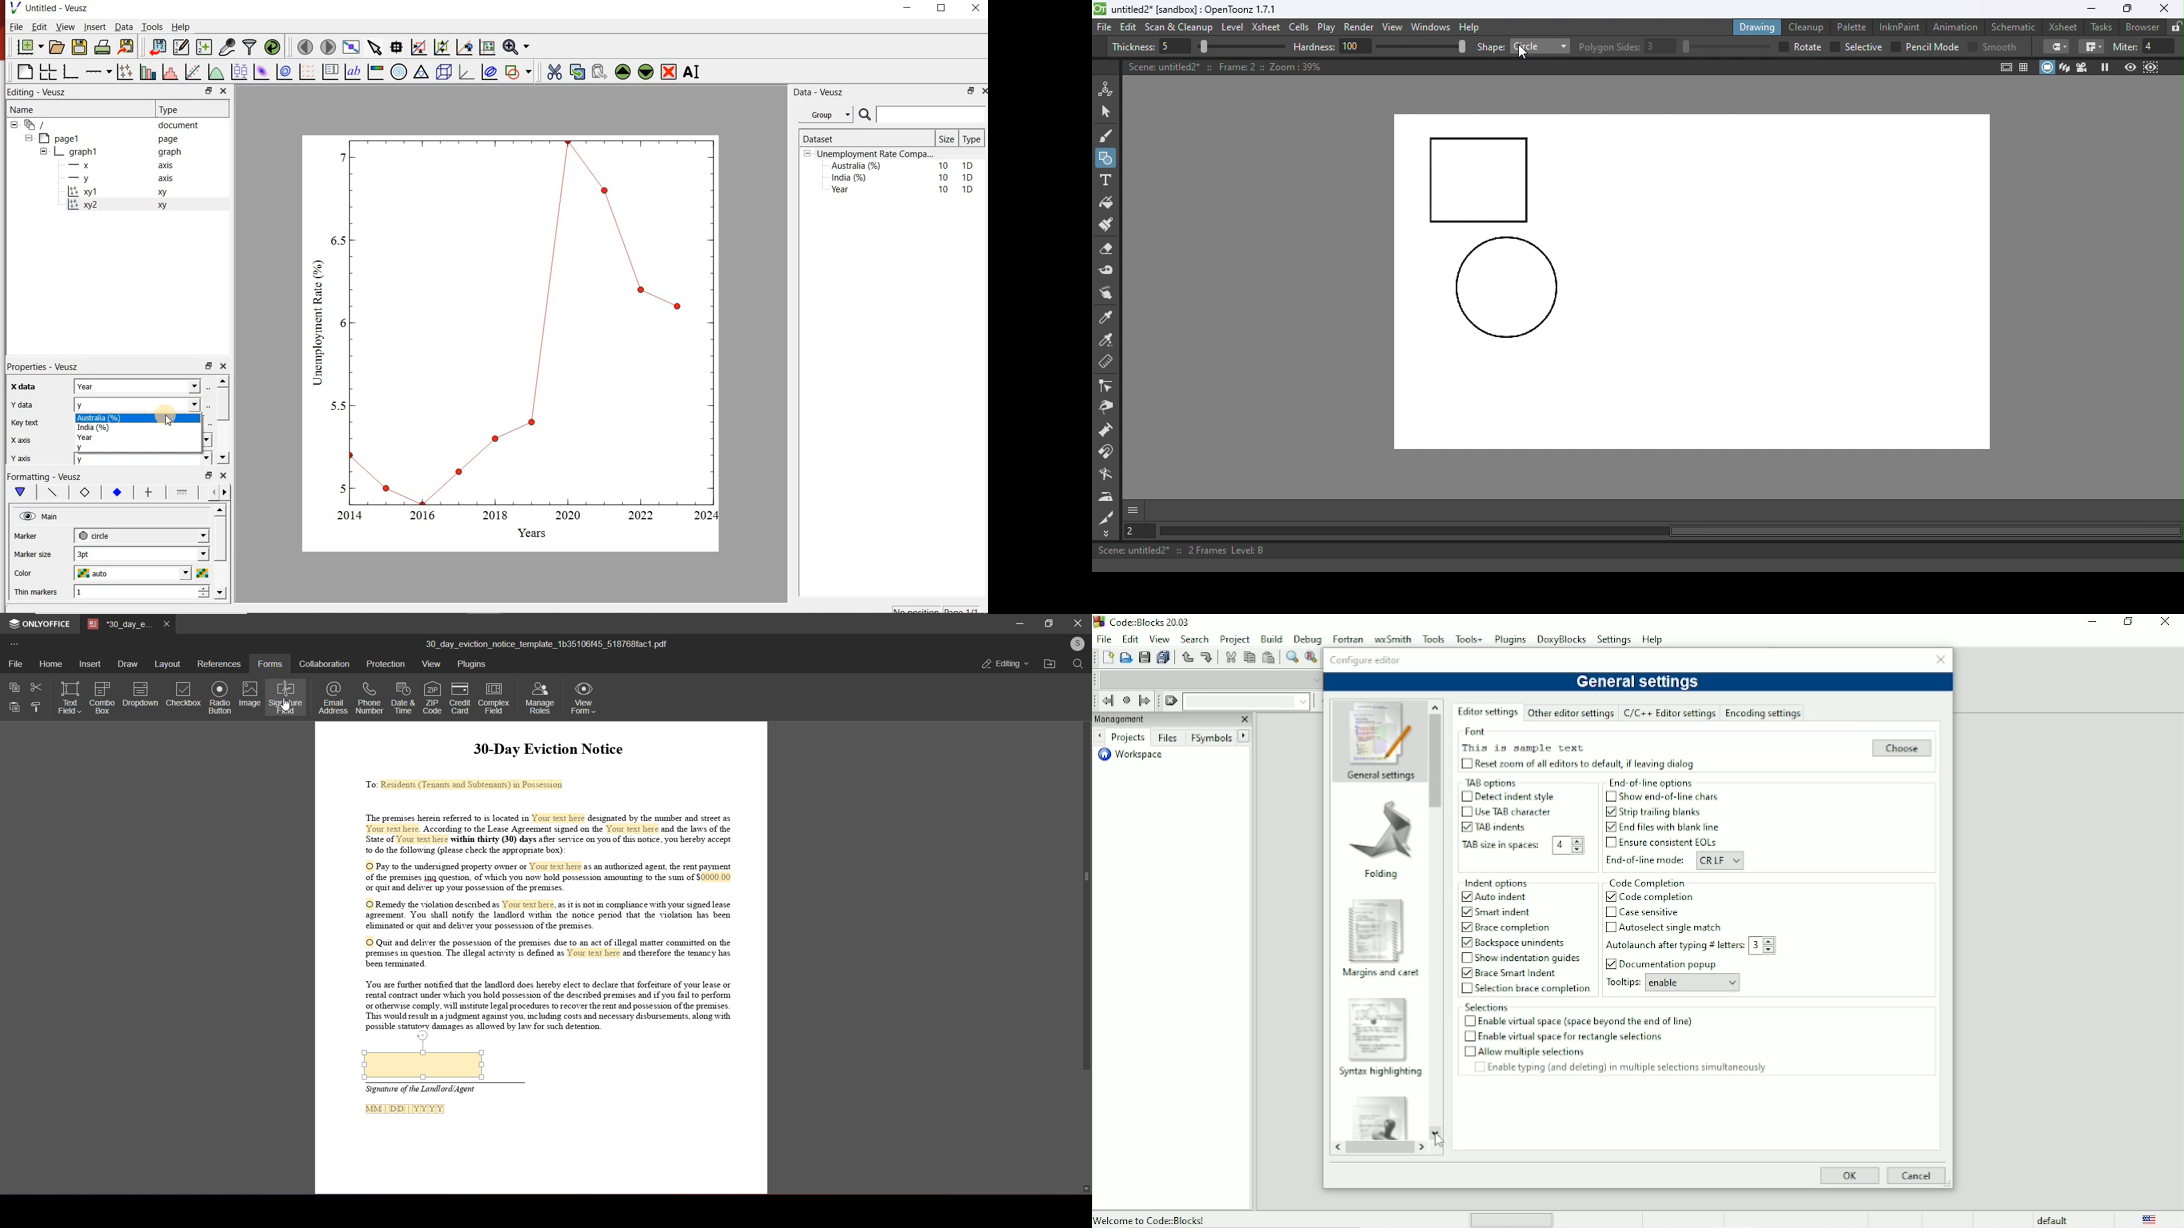 This screenshot has height=1232, width=2184. Describe the element at coordinates (24, 71) in the screenshot. I see `blank page` at that location.